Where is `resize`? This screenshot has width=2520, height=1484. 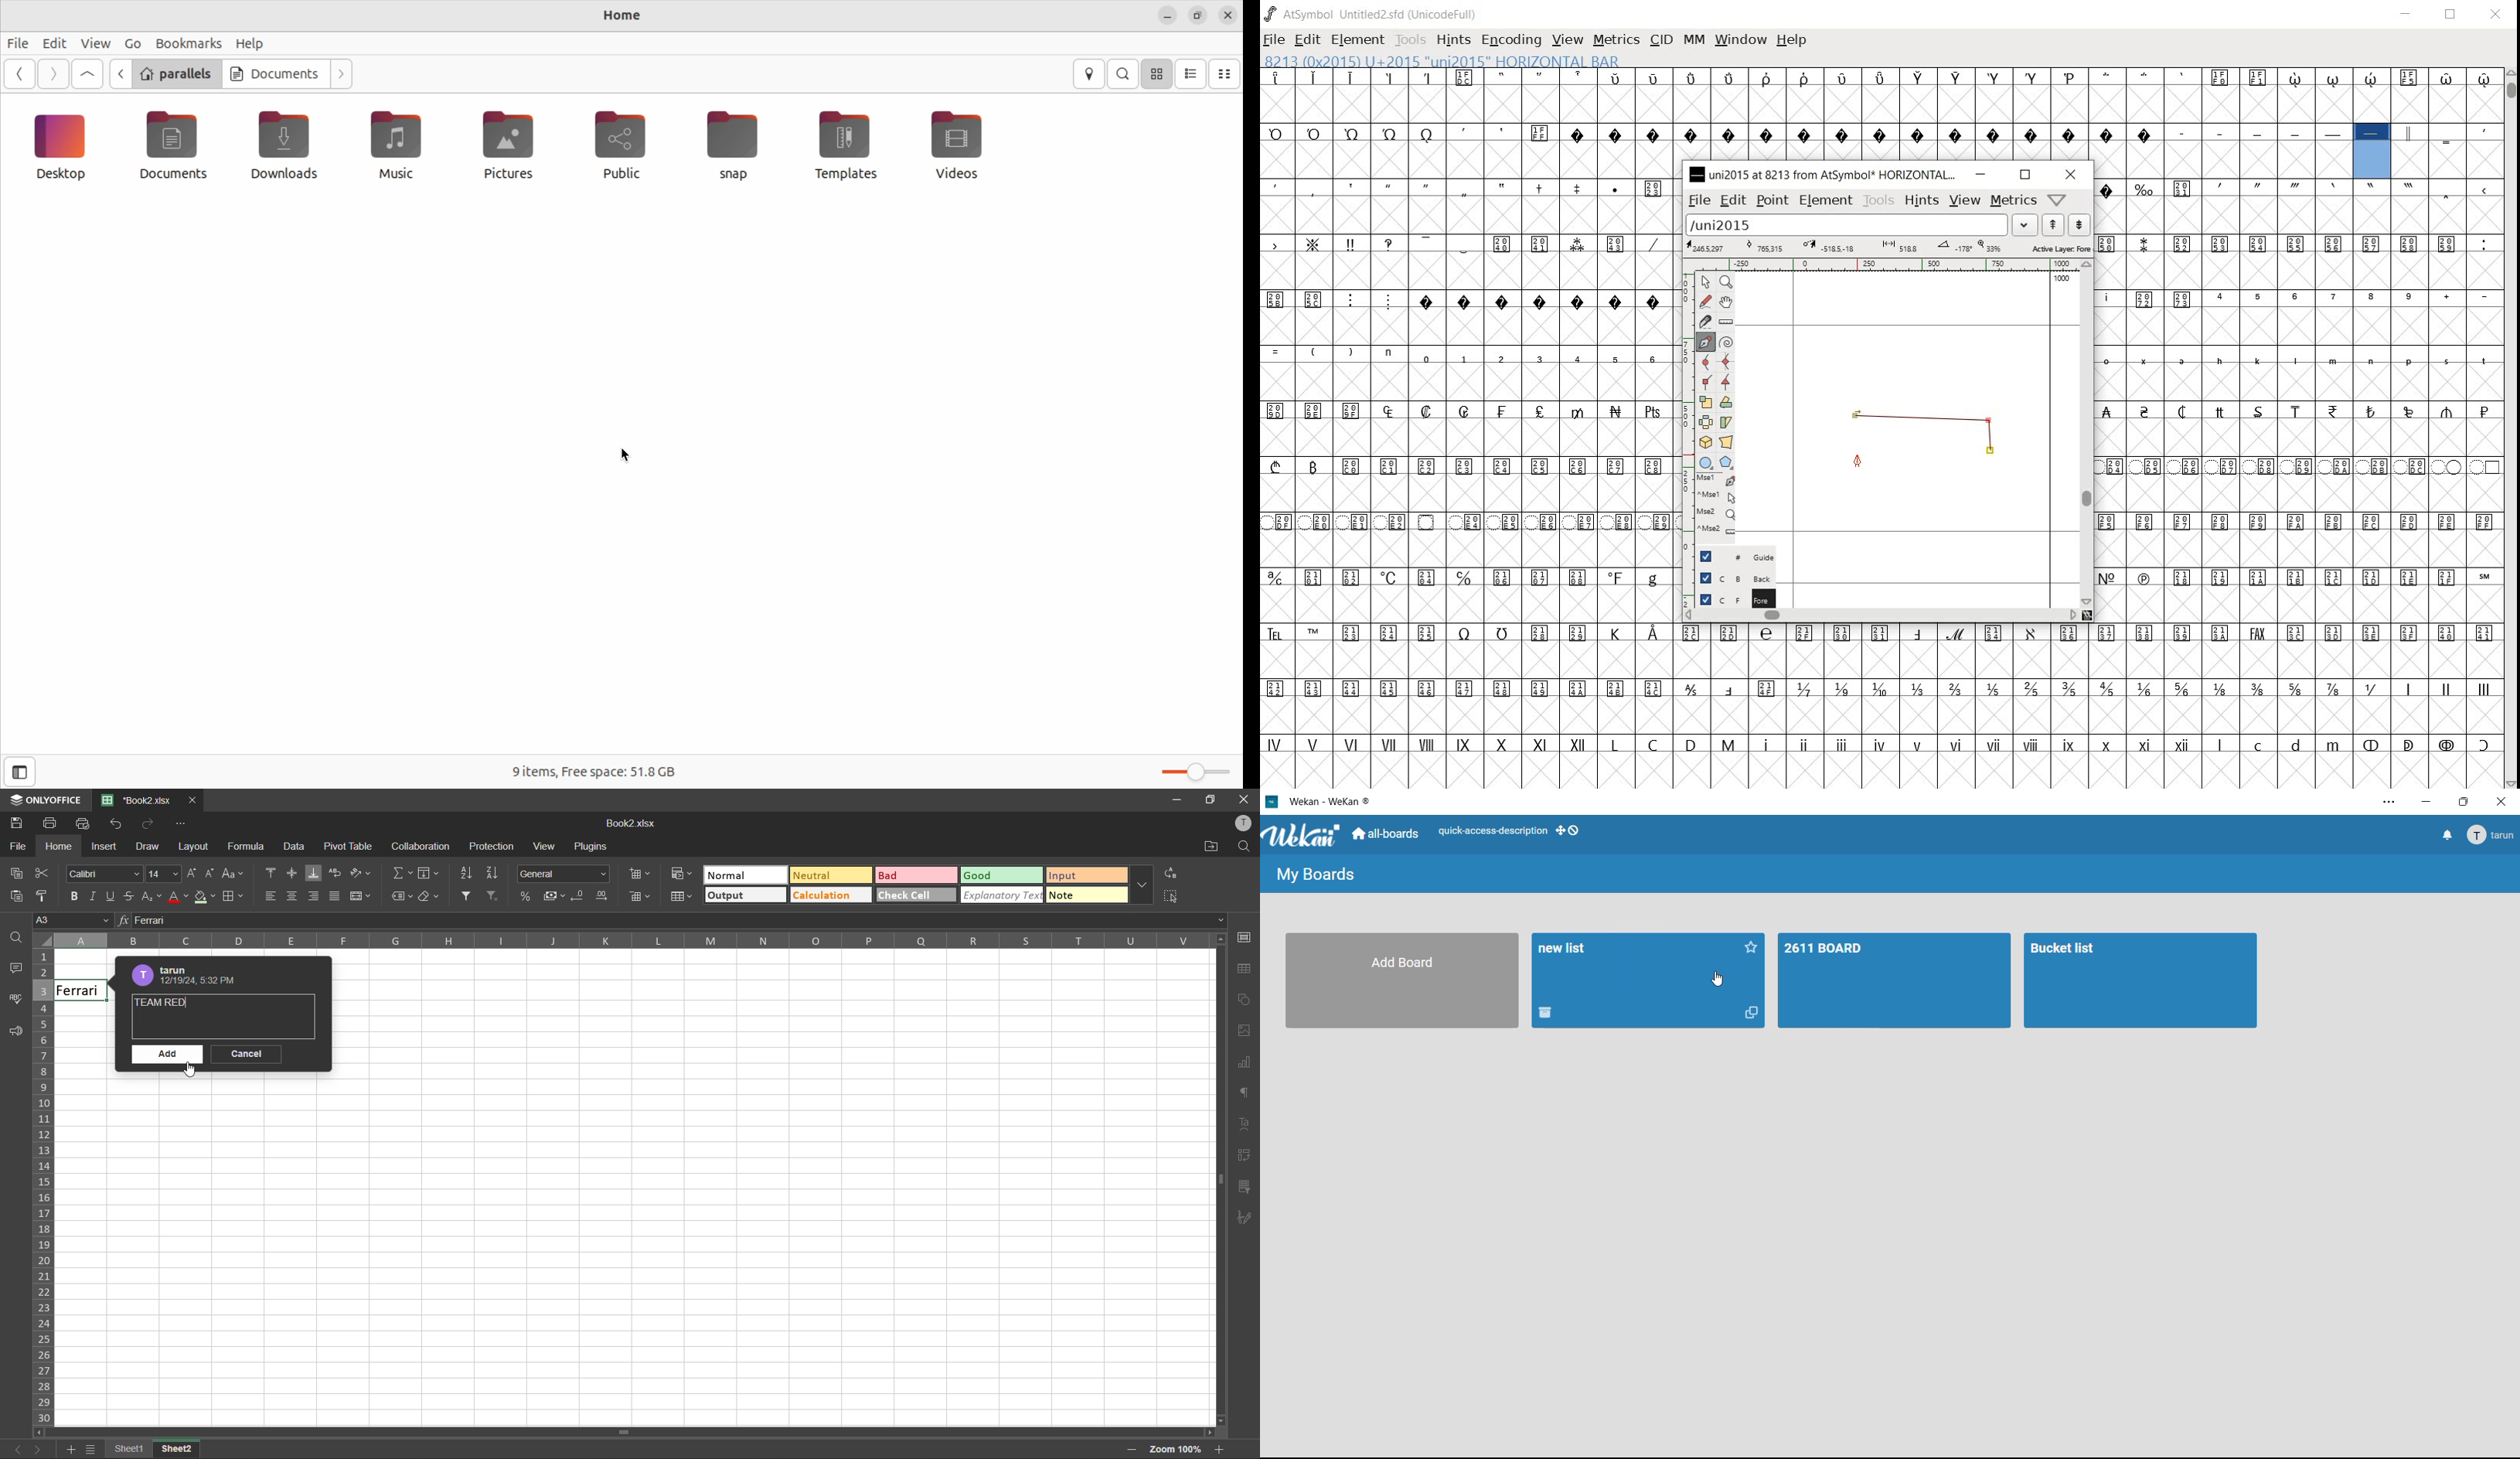 resize is located at coordinates (1197, 15).